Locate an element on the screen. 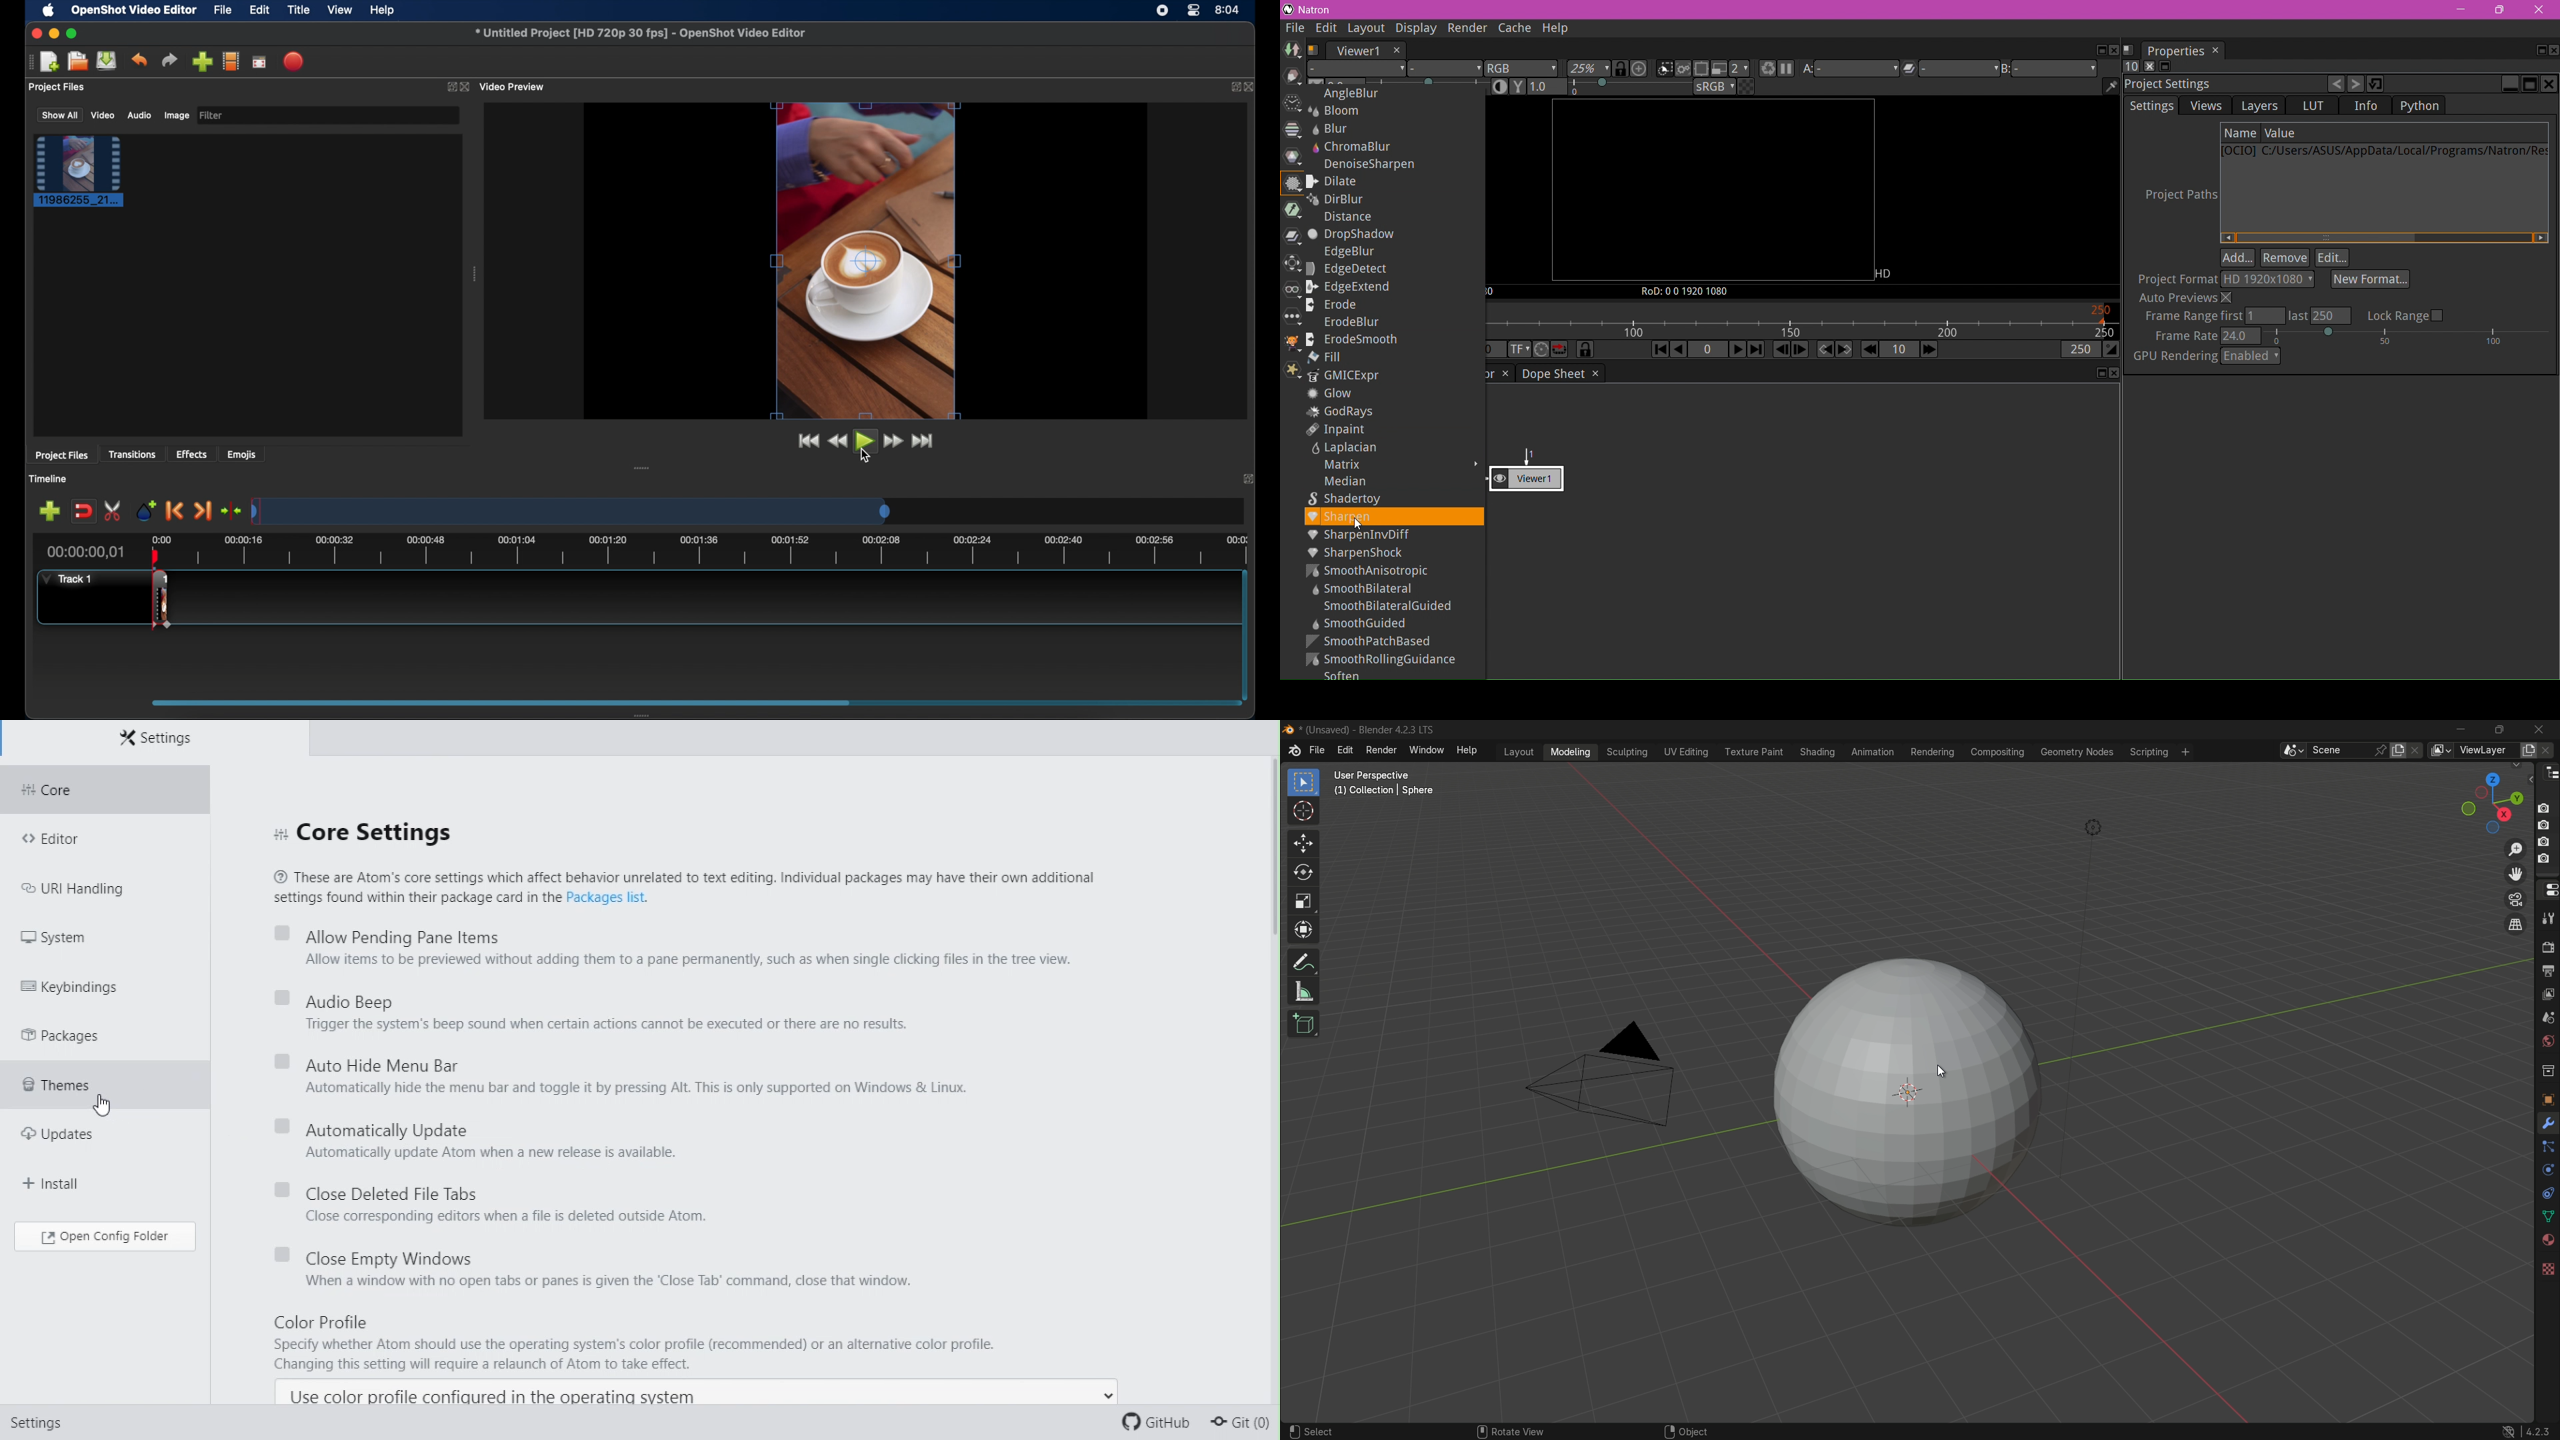  Packages is located at coordinates (80, 1034).